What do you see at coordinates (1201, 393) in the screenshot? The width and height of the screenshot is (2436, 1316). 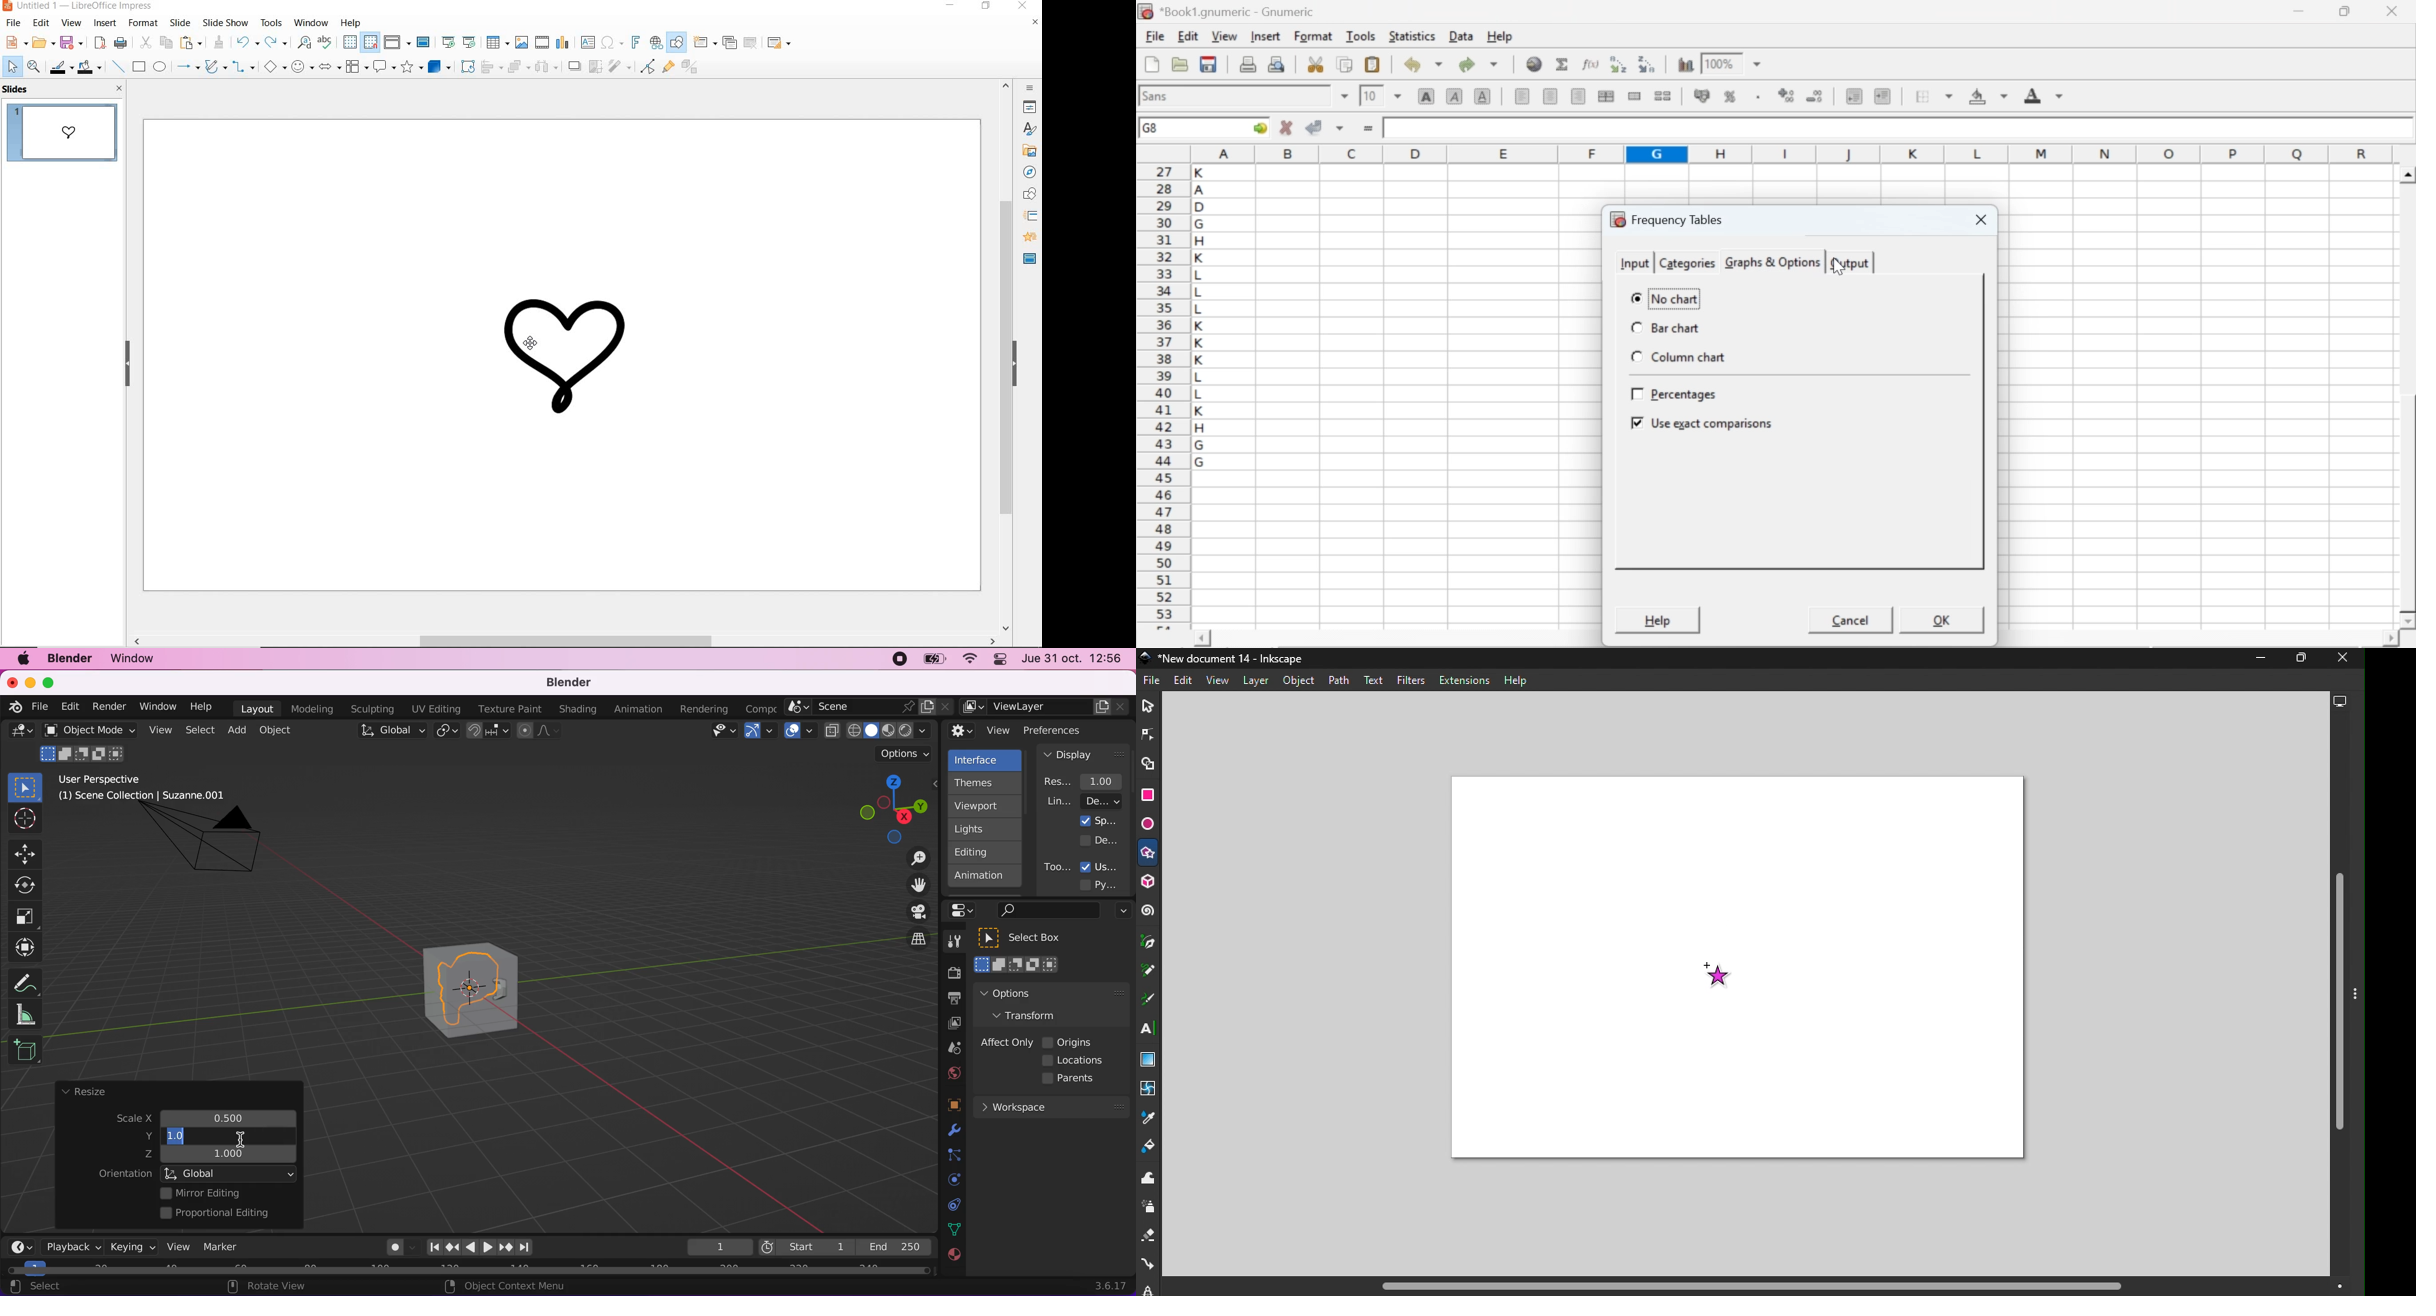 I see `alphabets` at bounding box center [1201, 393].